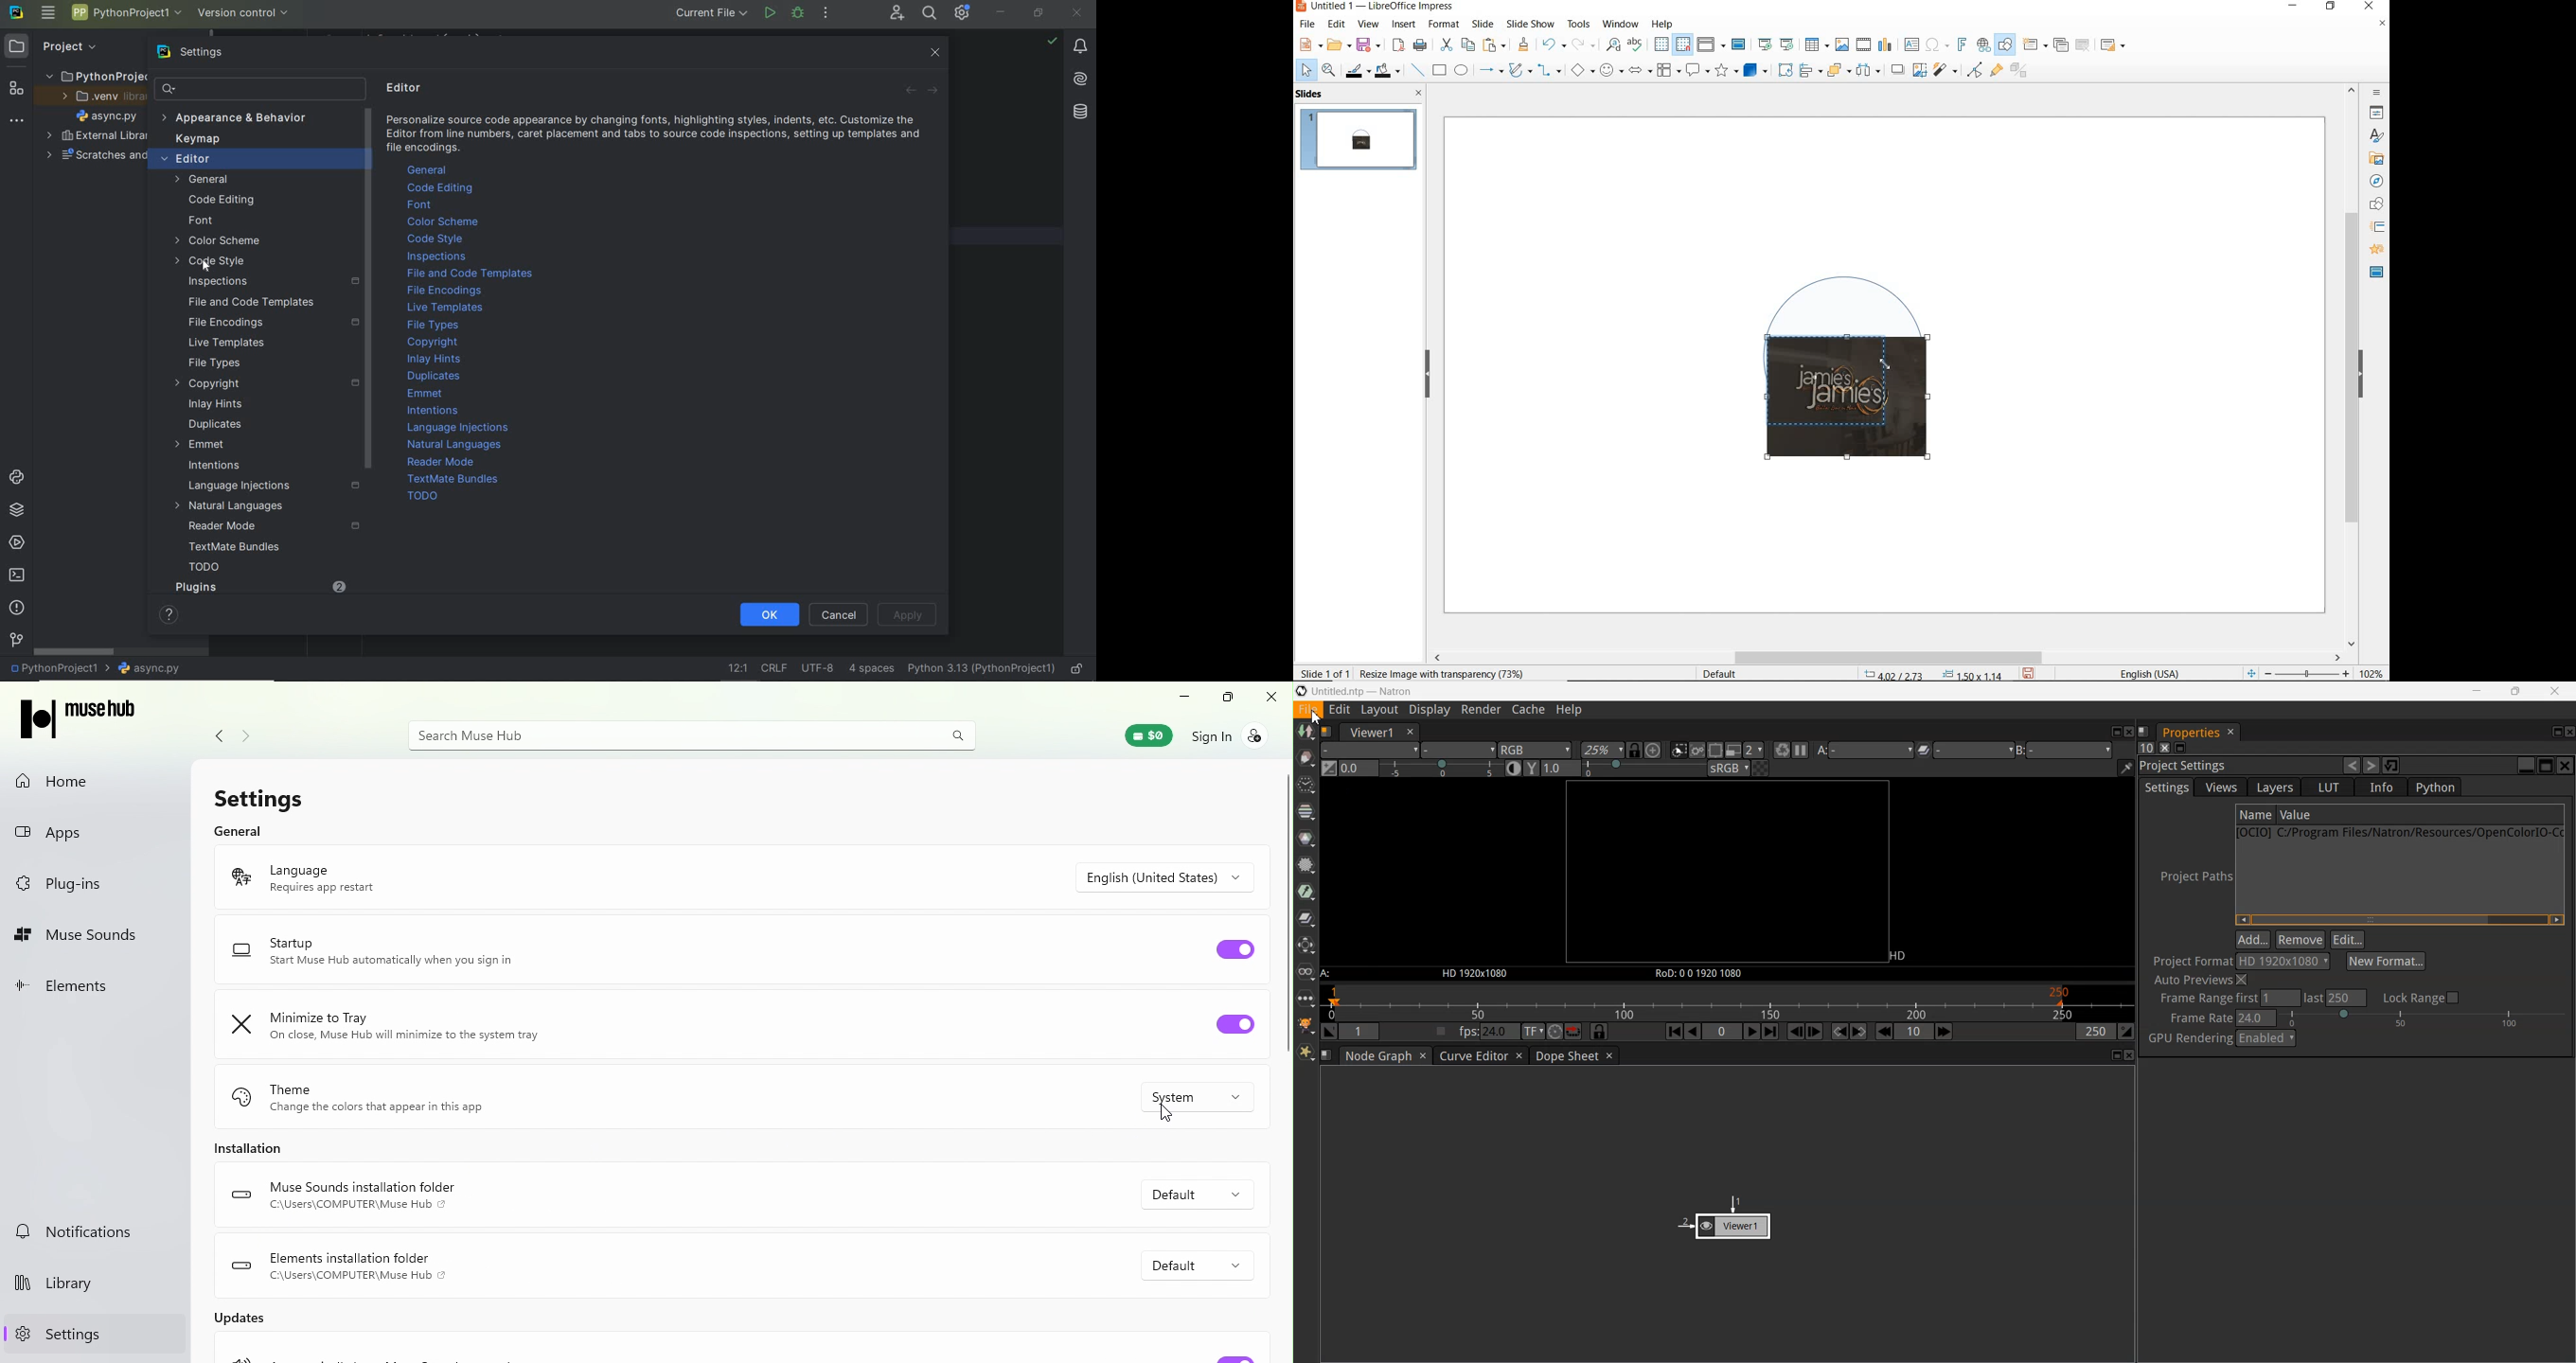 The image size is (2576, 1372). I want to click on more actions, so click(827, 14).